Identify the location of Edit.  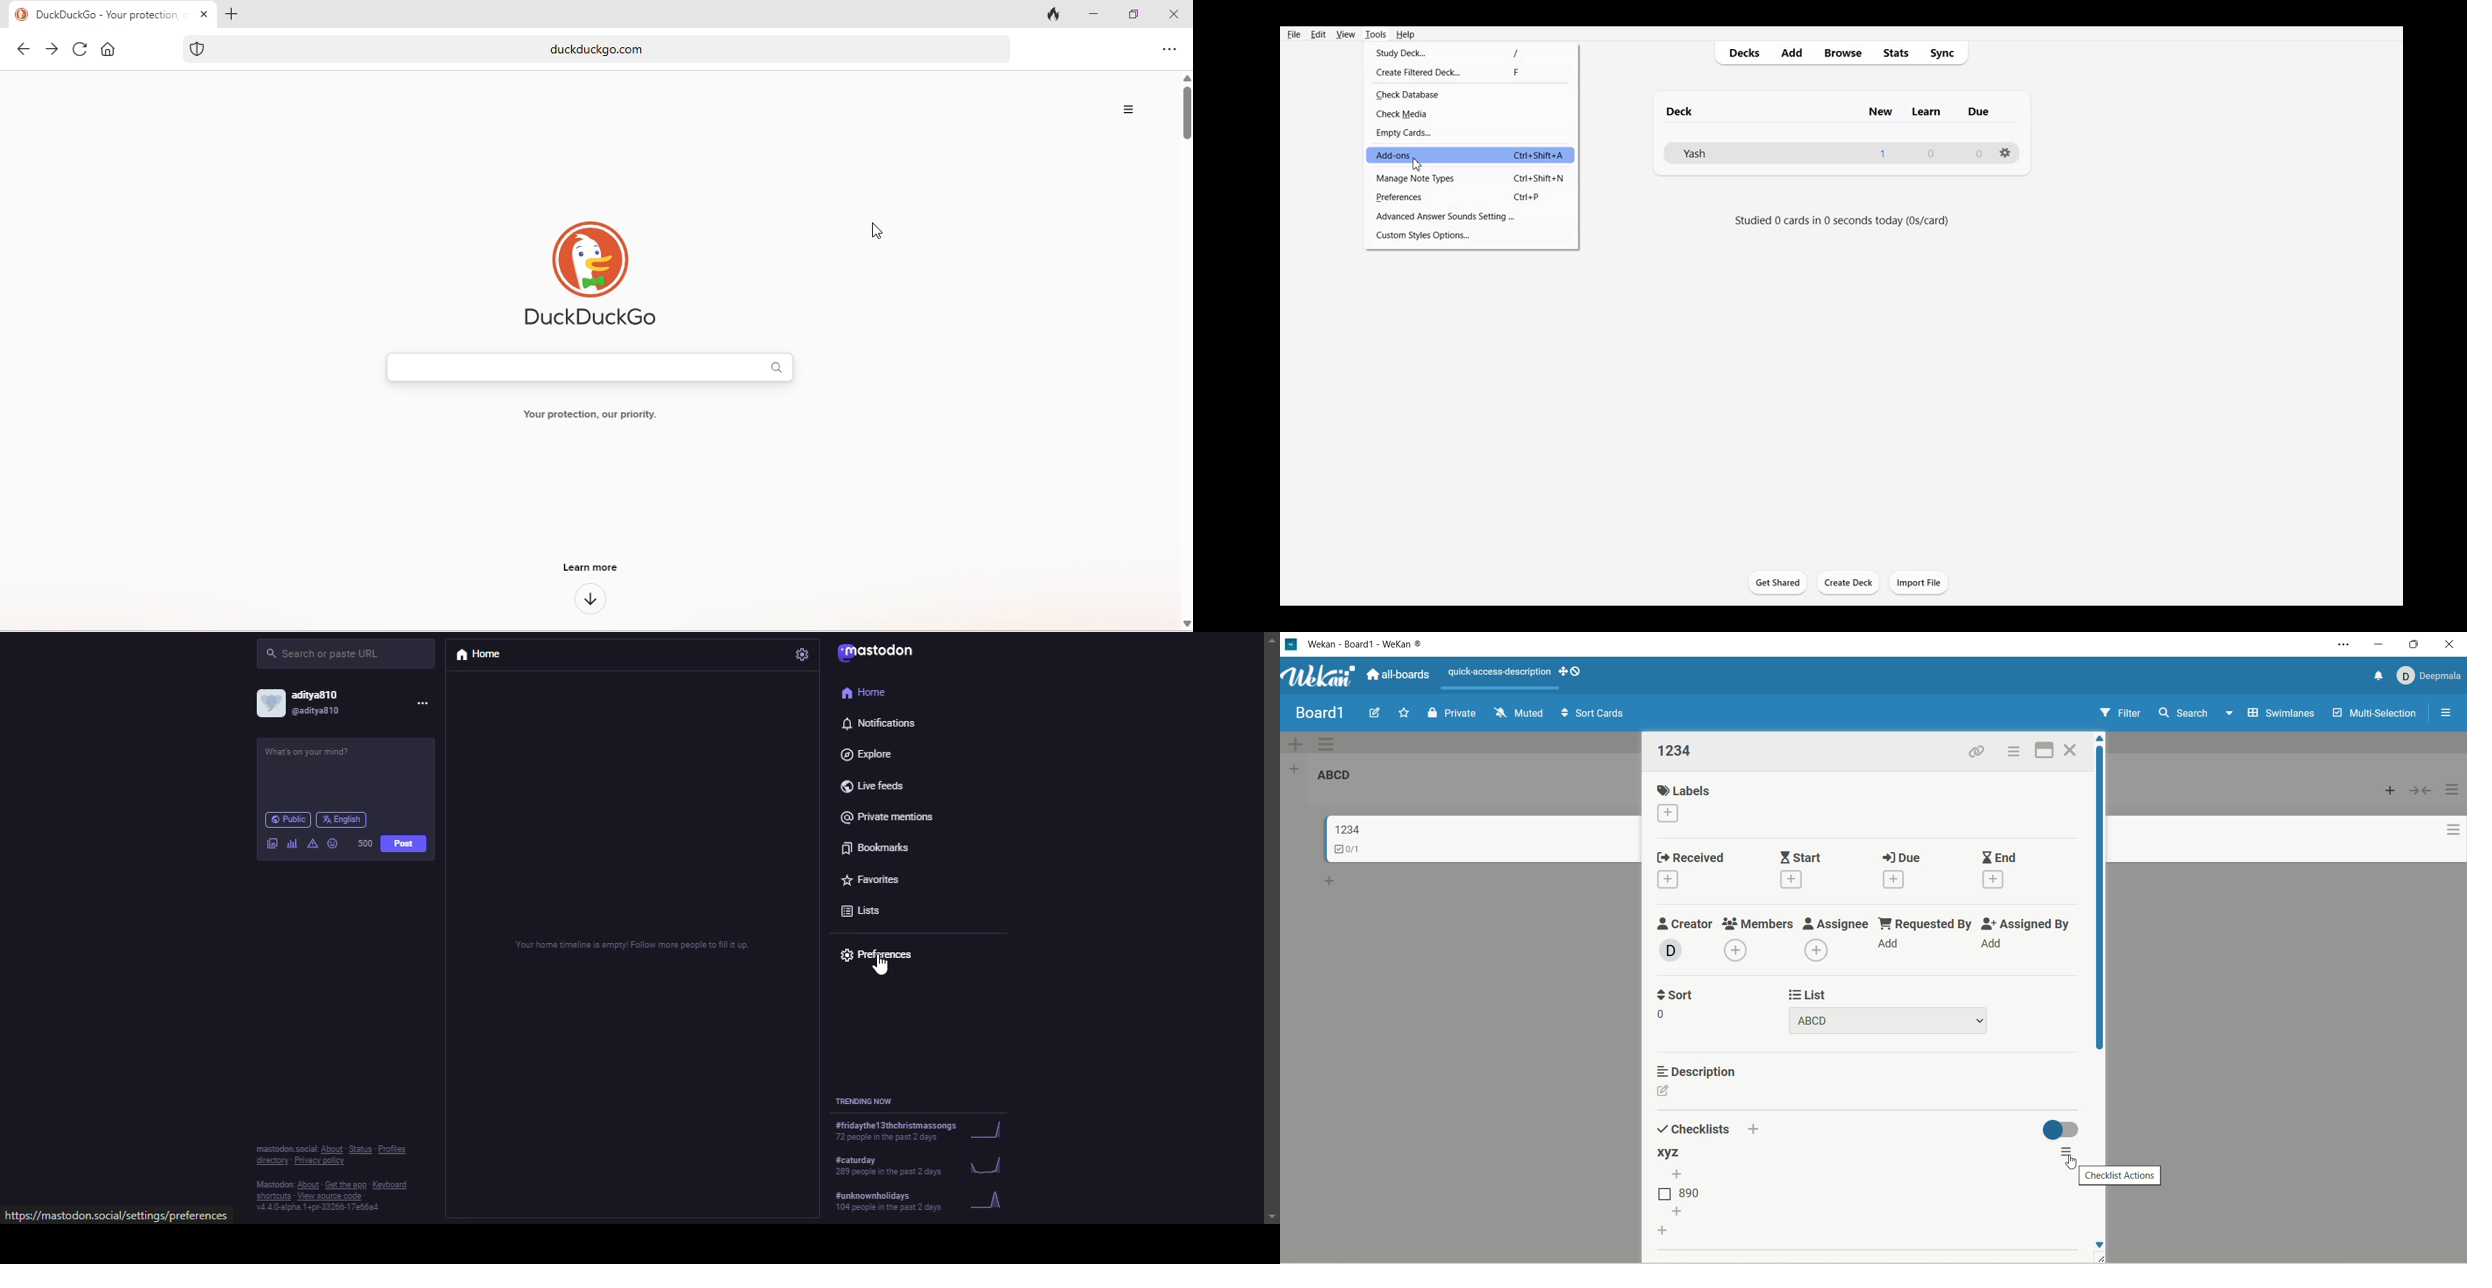
(1318, 34).